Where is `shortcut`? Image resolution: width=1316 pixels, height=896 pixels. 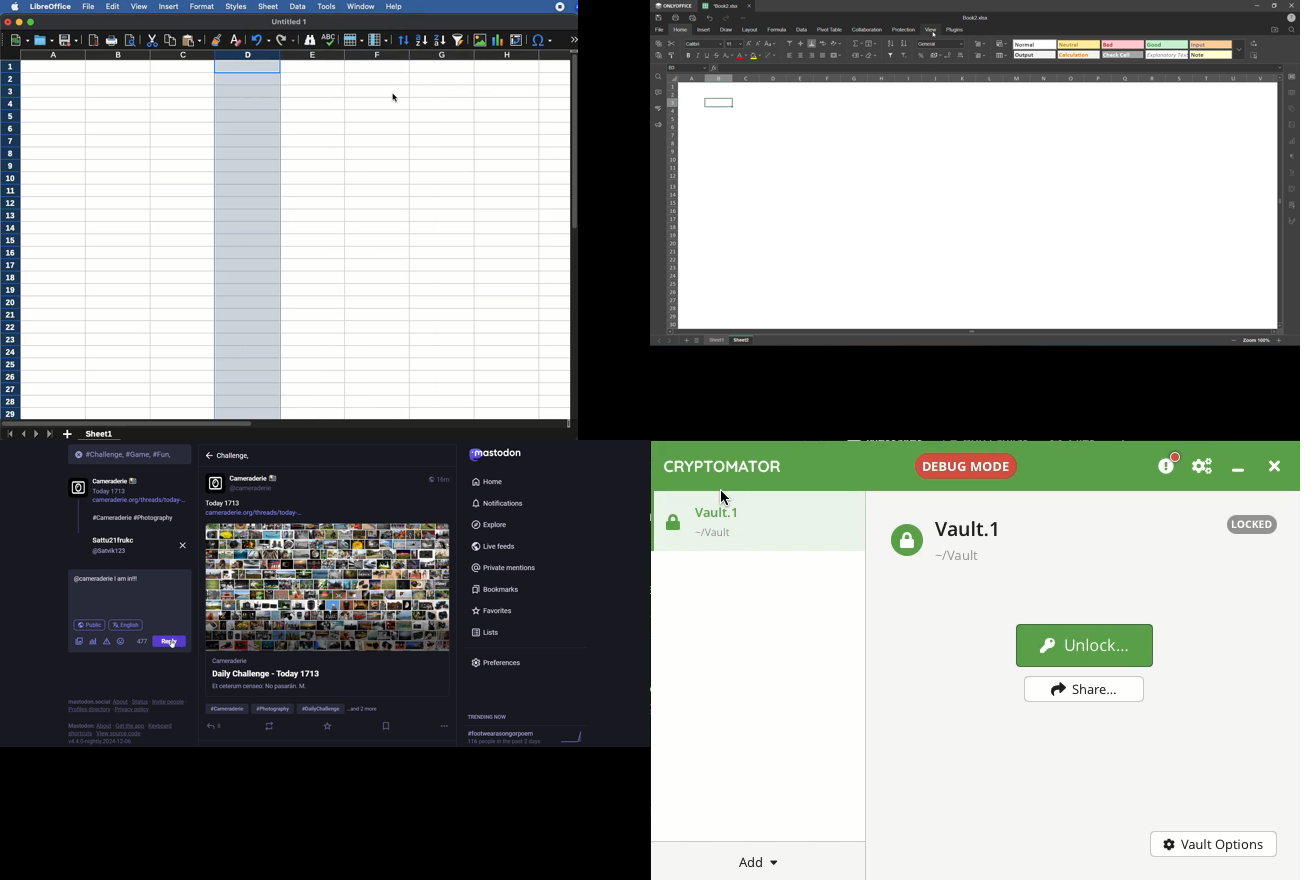
shortcut is located at coordinates (80, 733).